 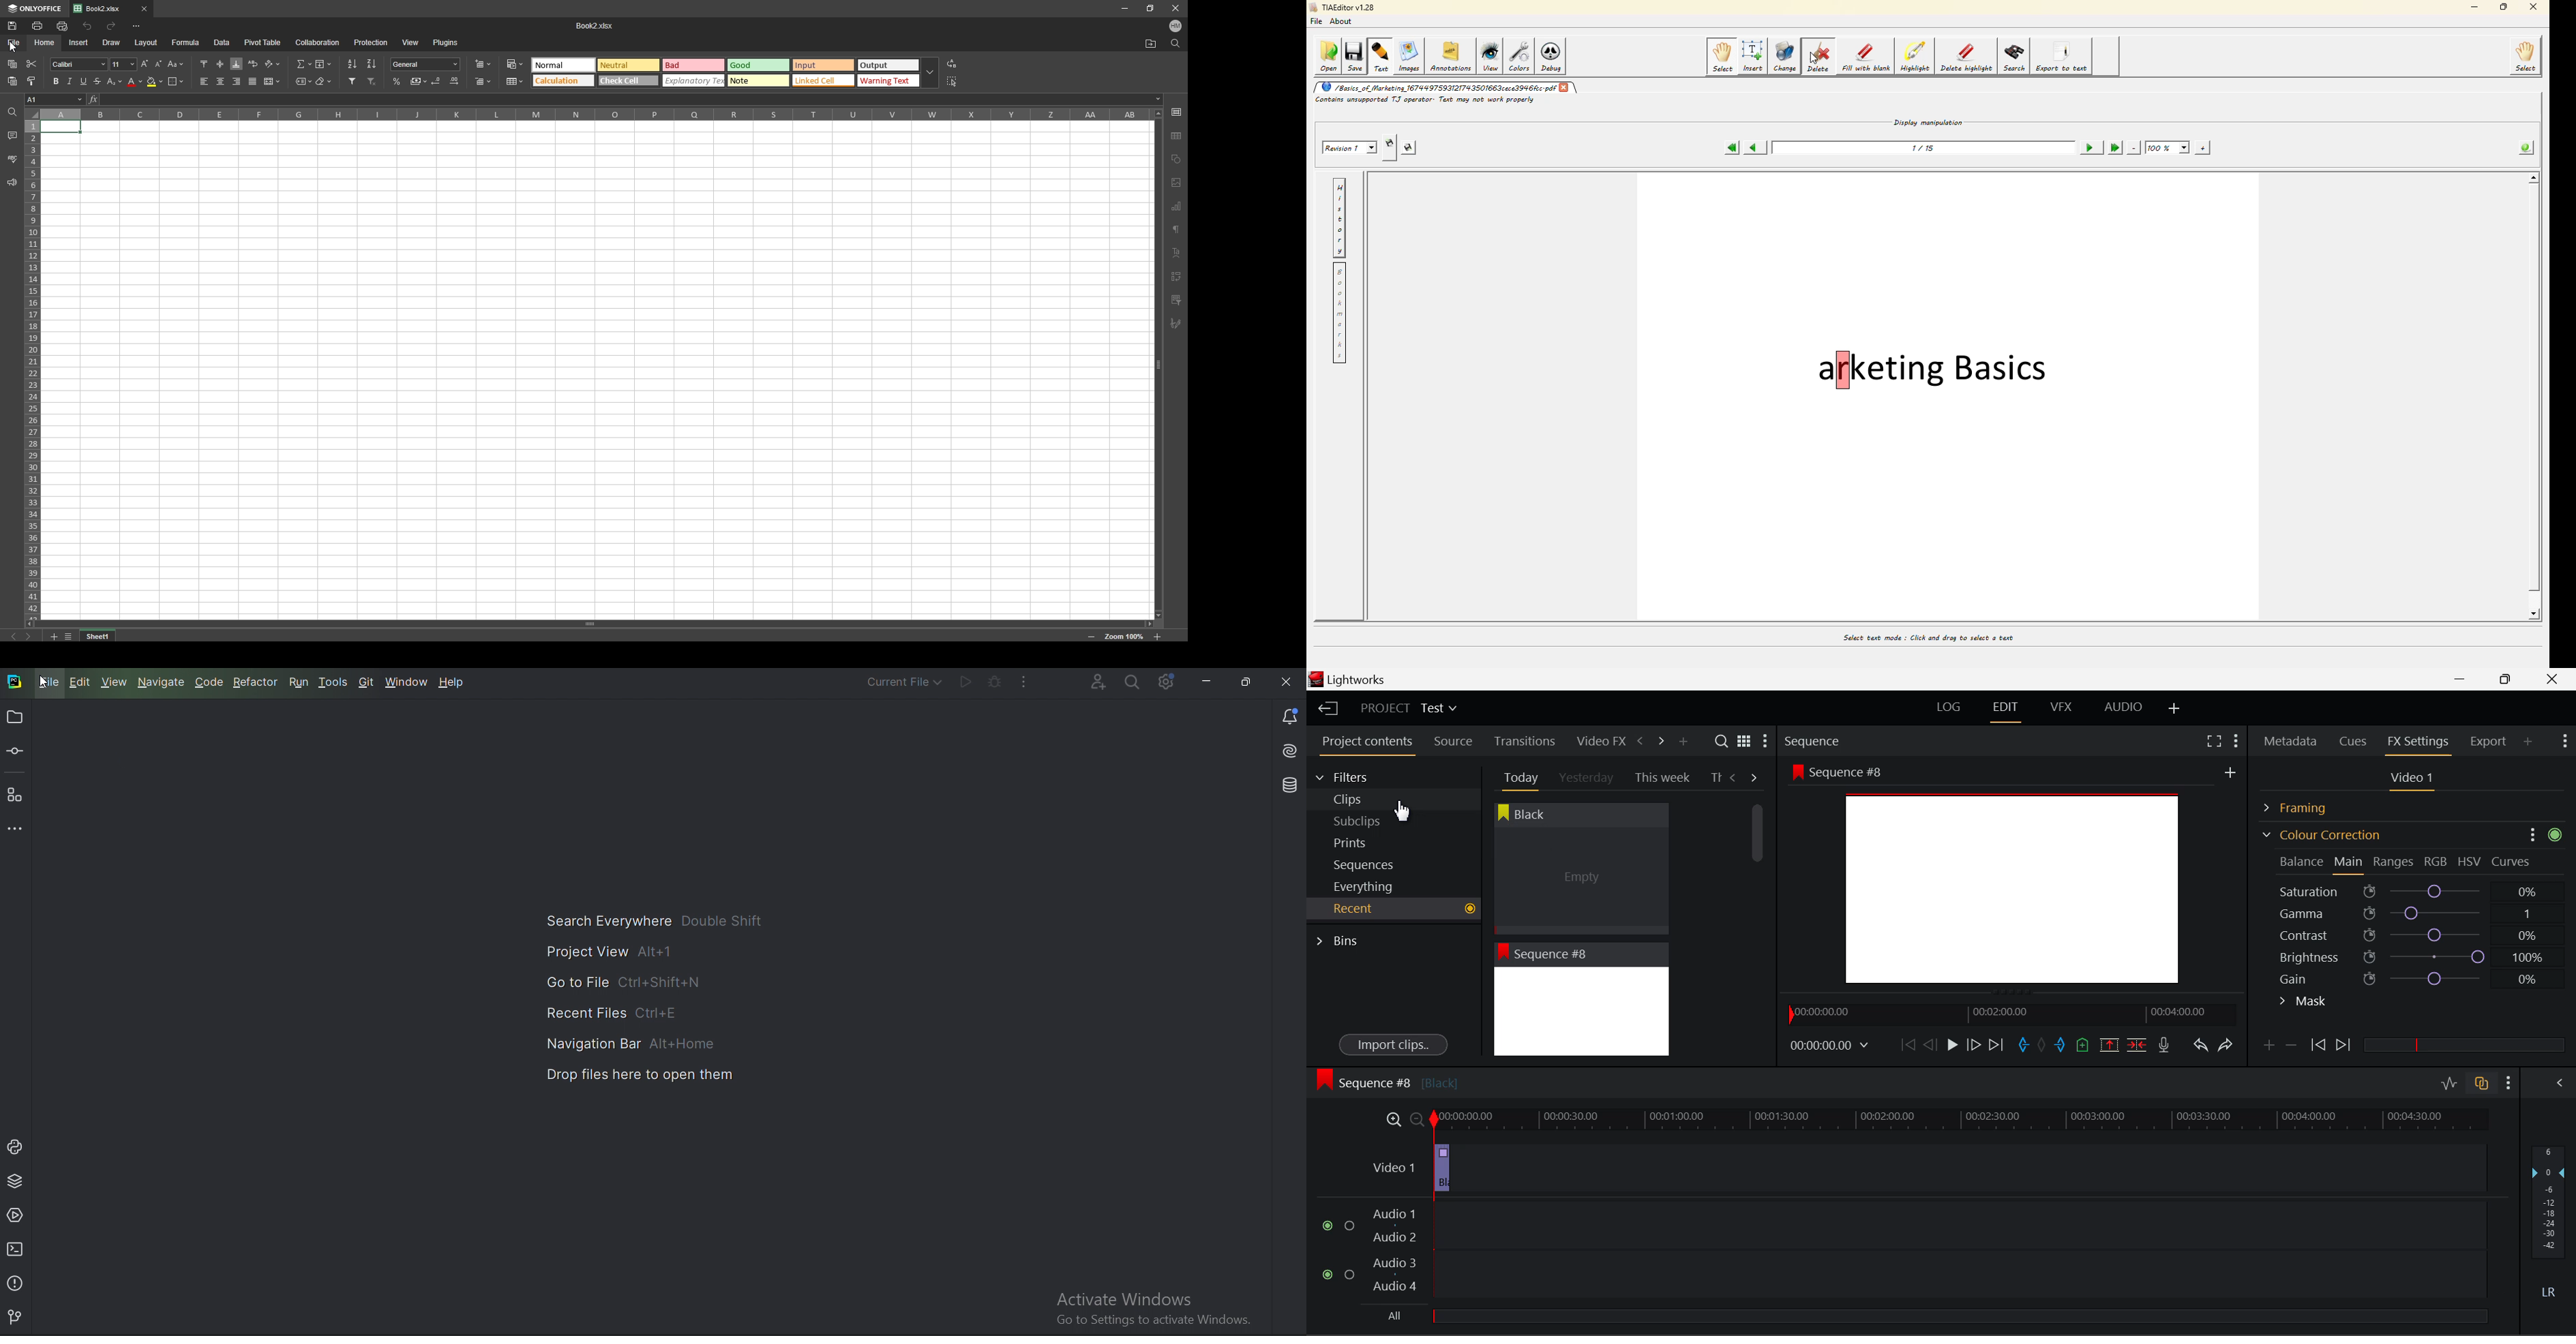 What do you see at coordinates (483, 64) in the screenshot?
I see `insert cells` at bounding box center [483, 64].